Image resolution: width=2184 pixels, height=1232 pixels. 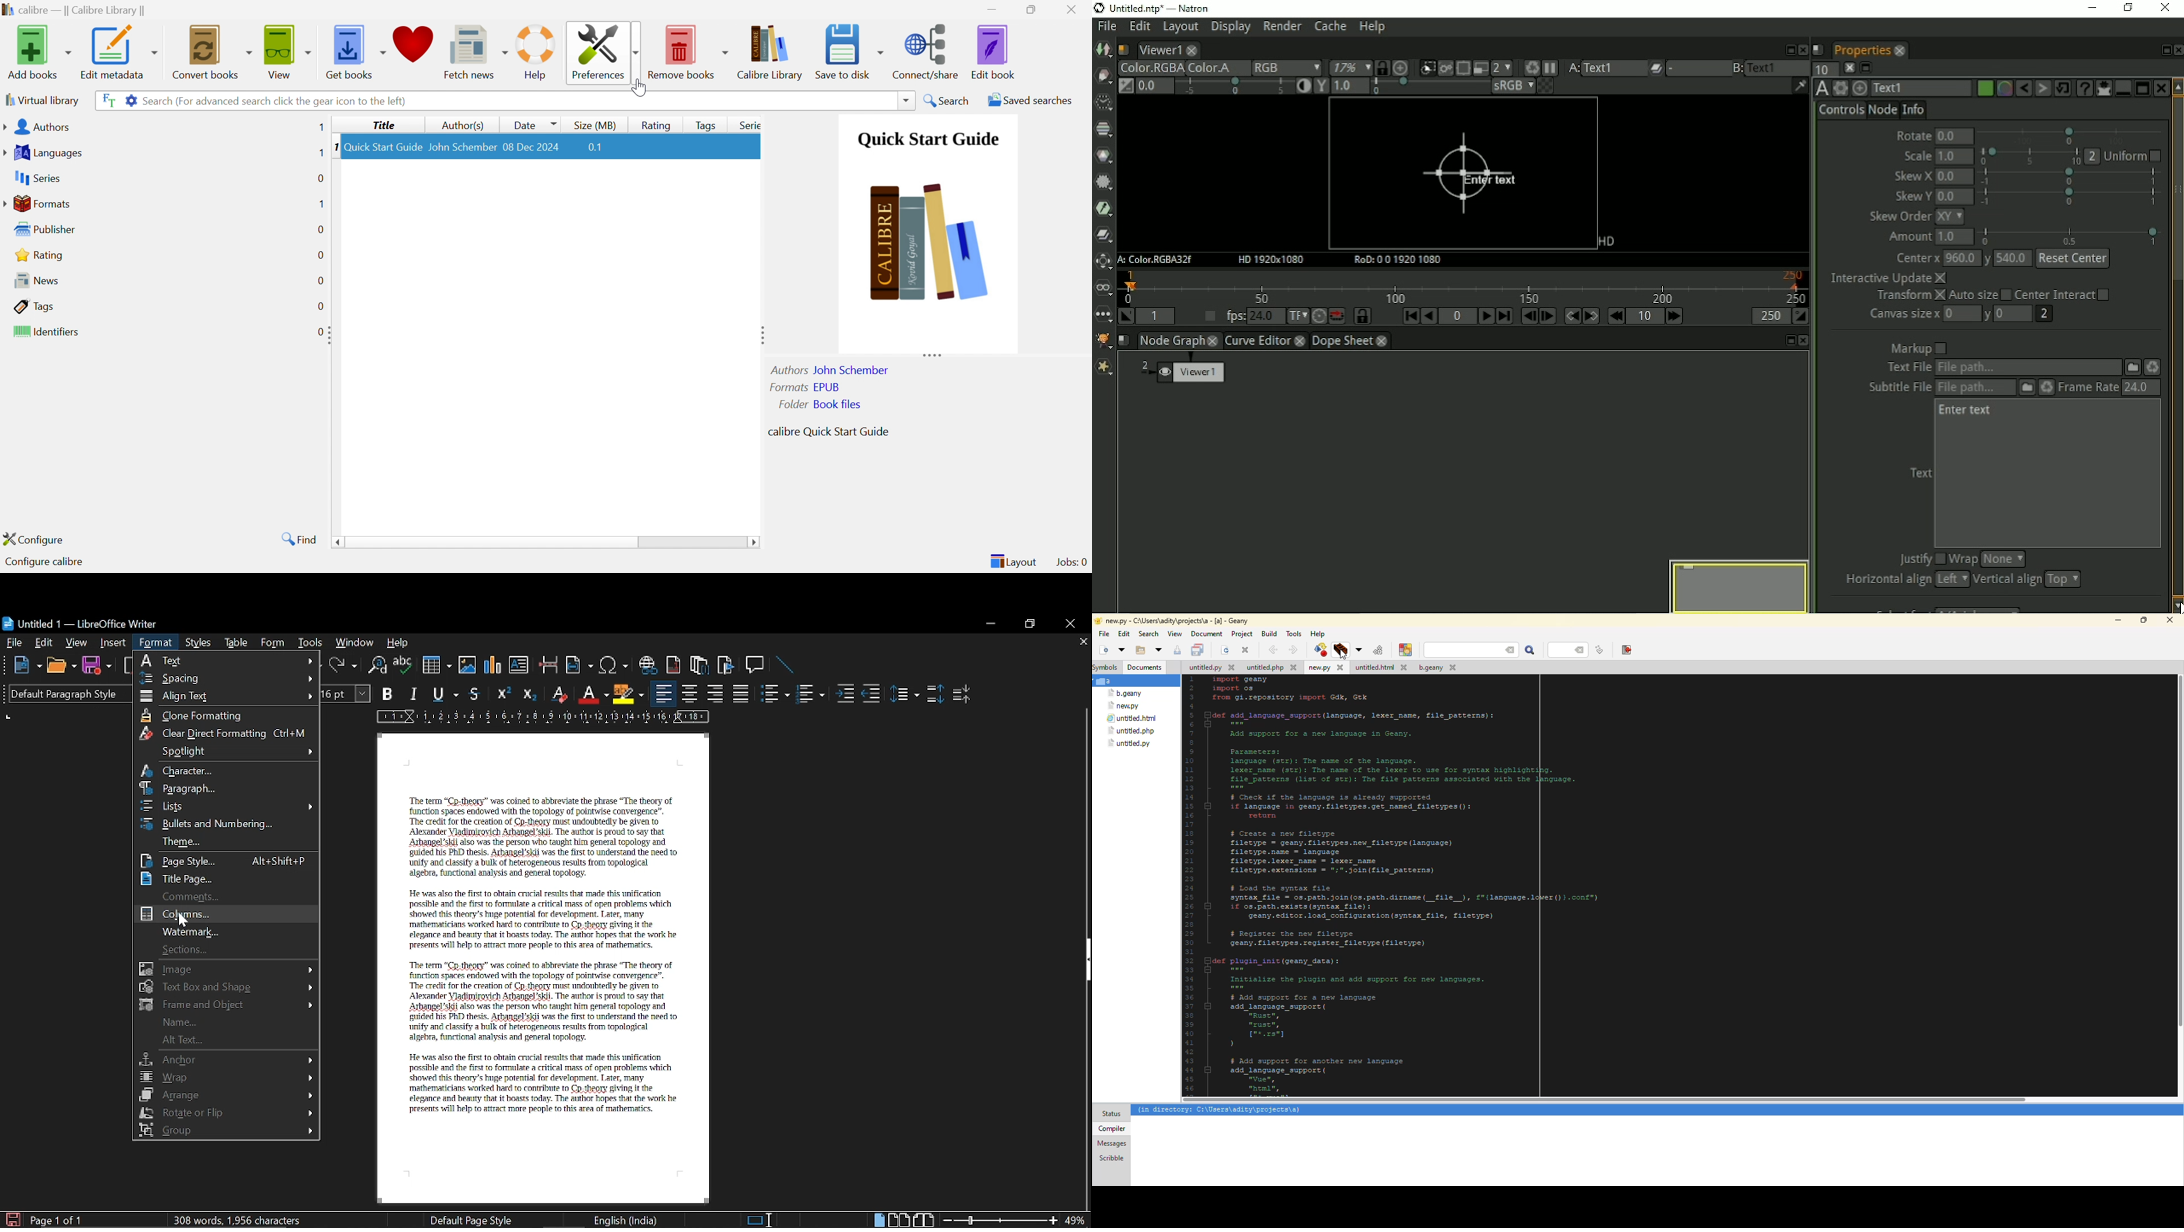 What do you see at coordinates (2029, 156) in the screenshot?
I see `selection bar` at bounding box center [2029, 156].